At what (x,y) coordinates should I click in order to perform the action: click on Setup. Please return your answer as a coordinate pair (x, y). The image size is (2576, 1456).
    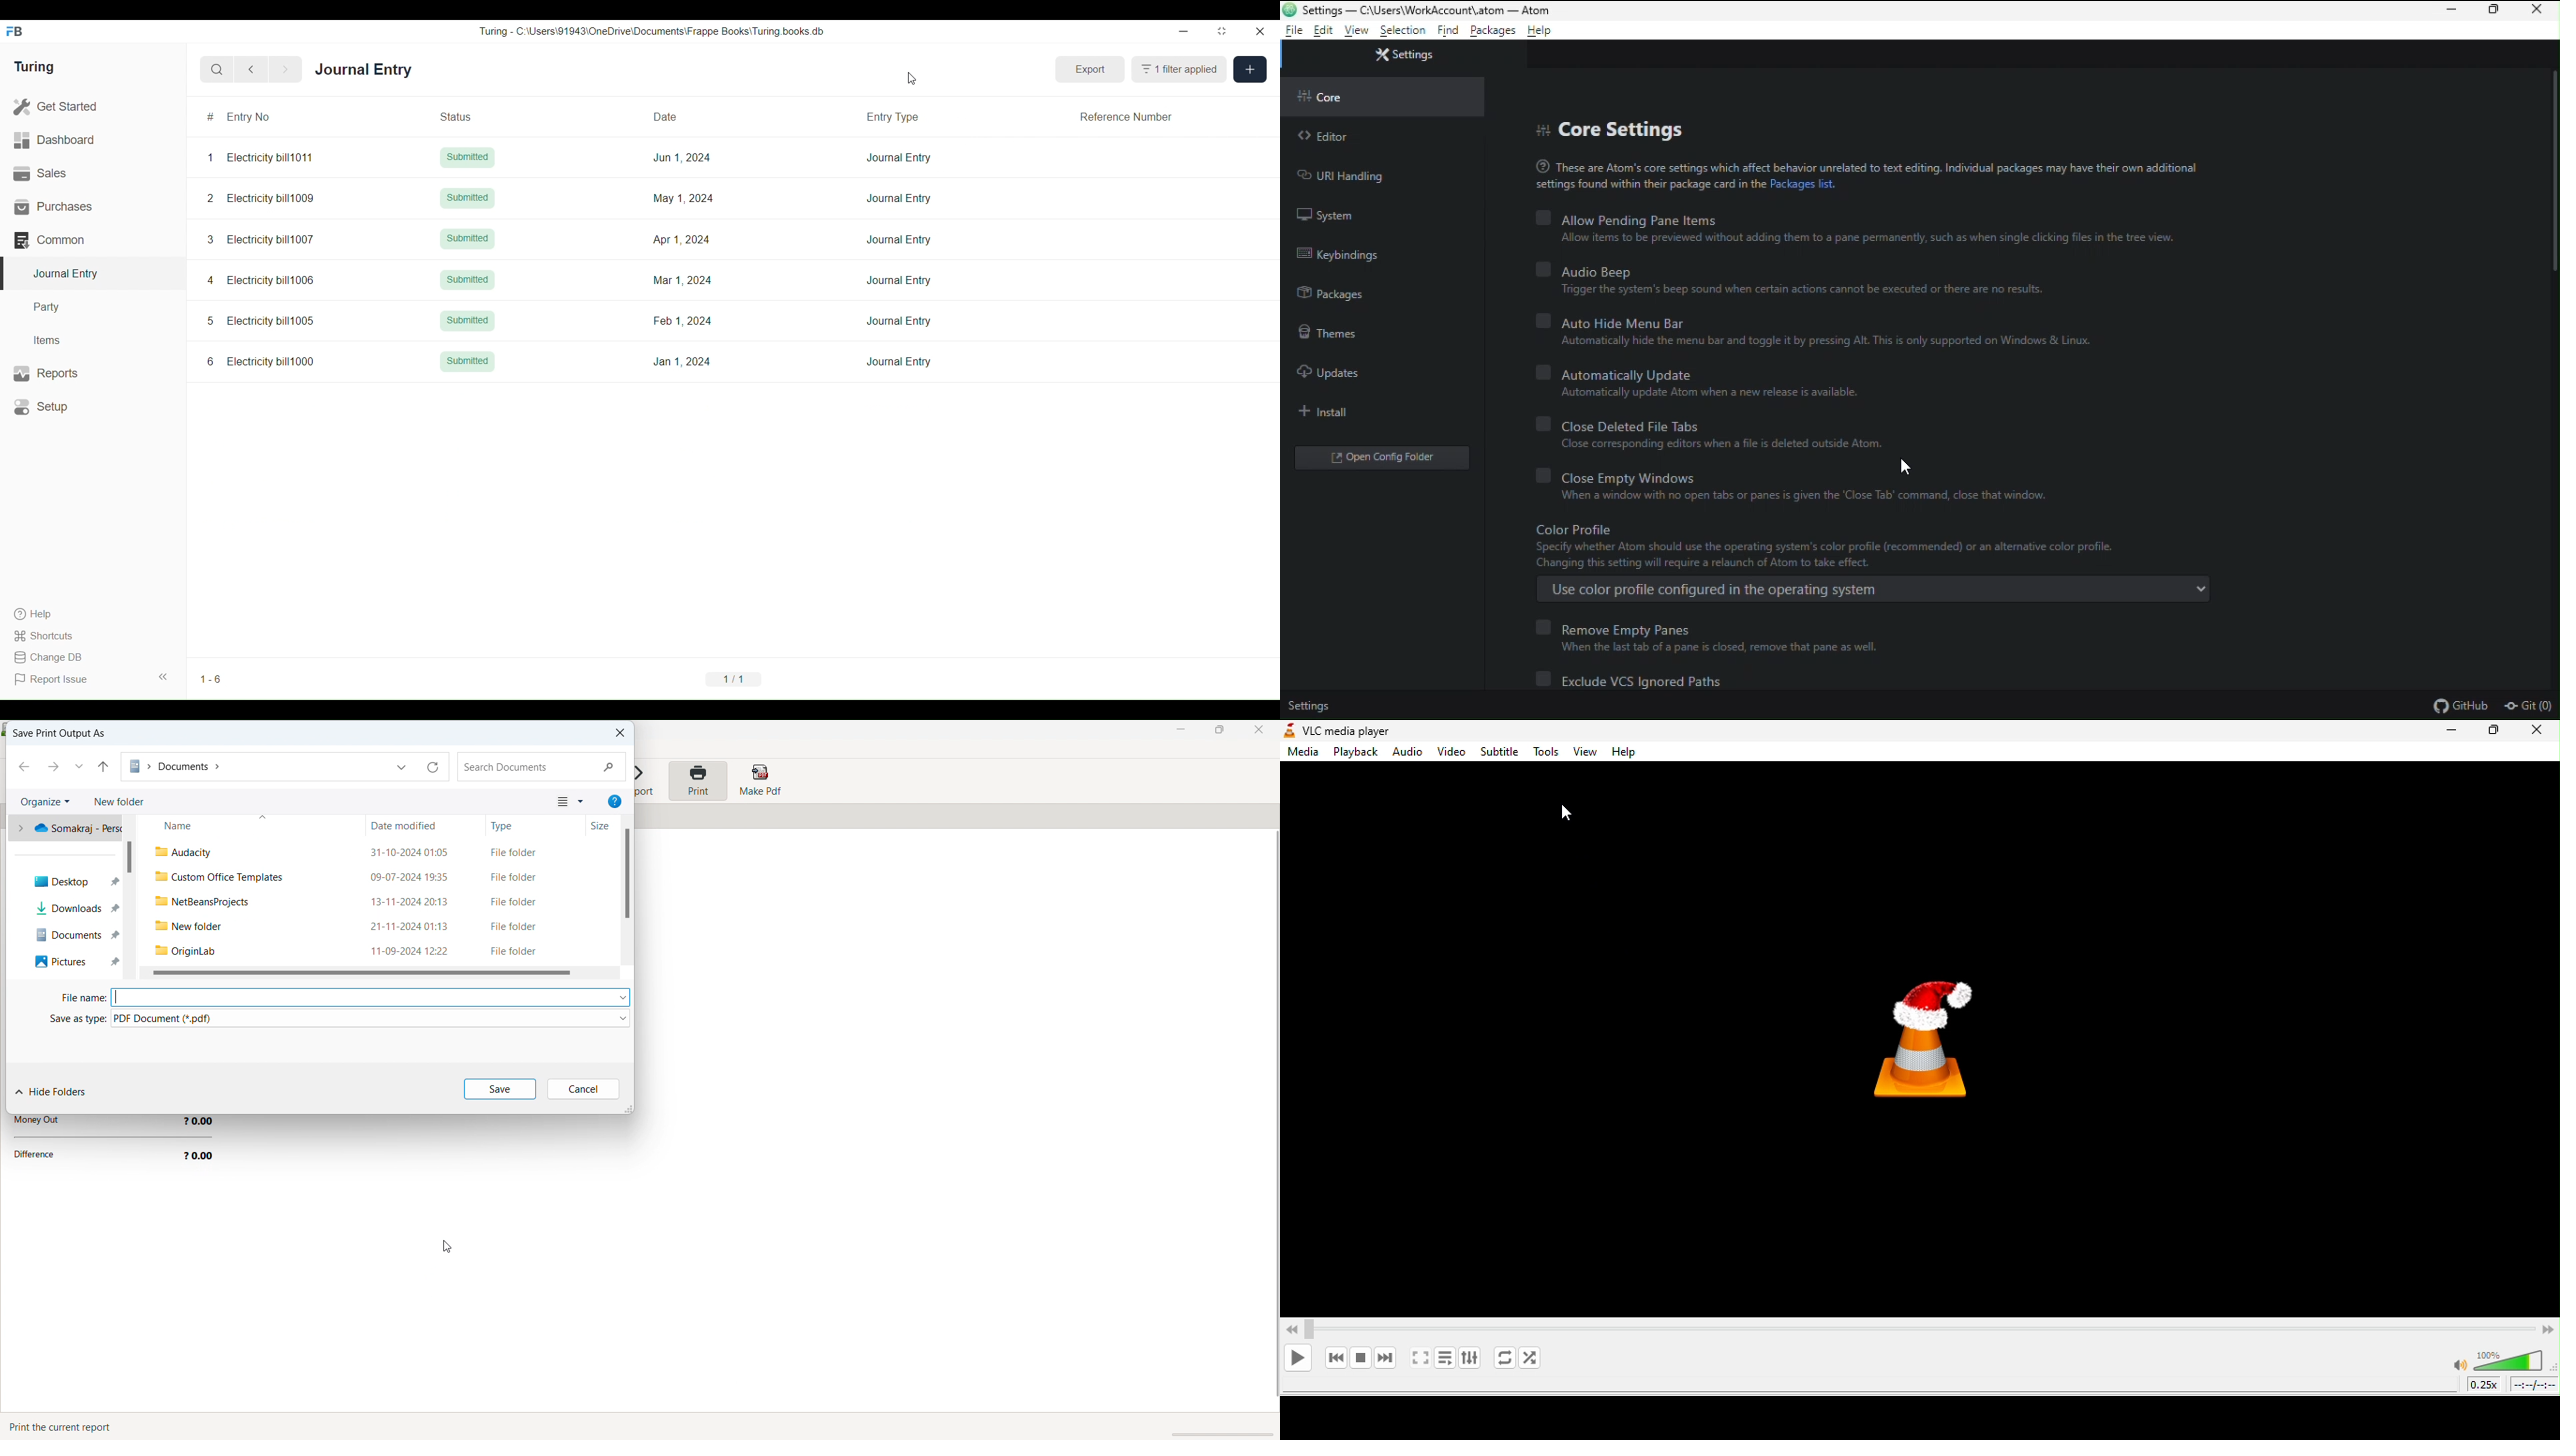
    Looking at the image, I should click on (93, 407).